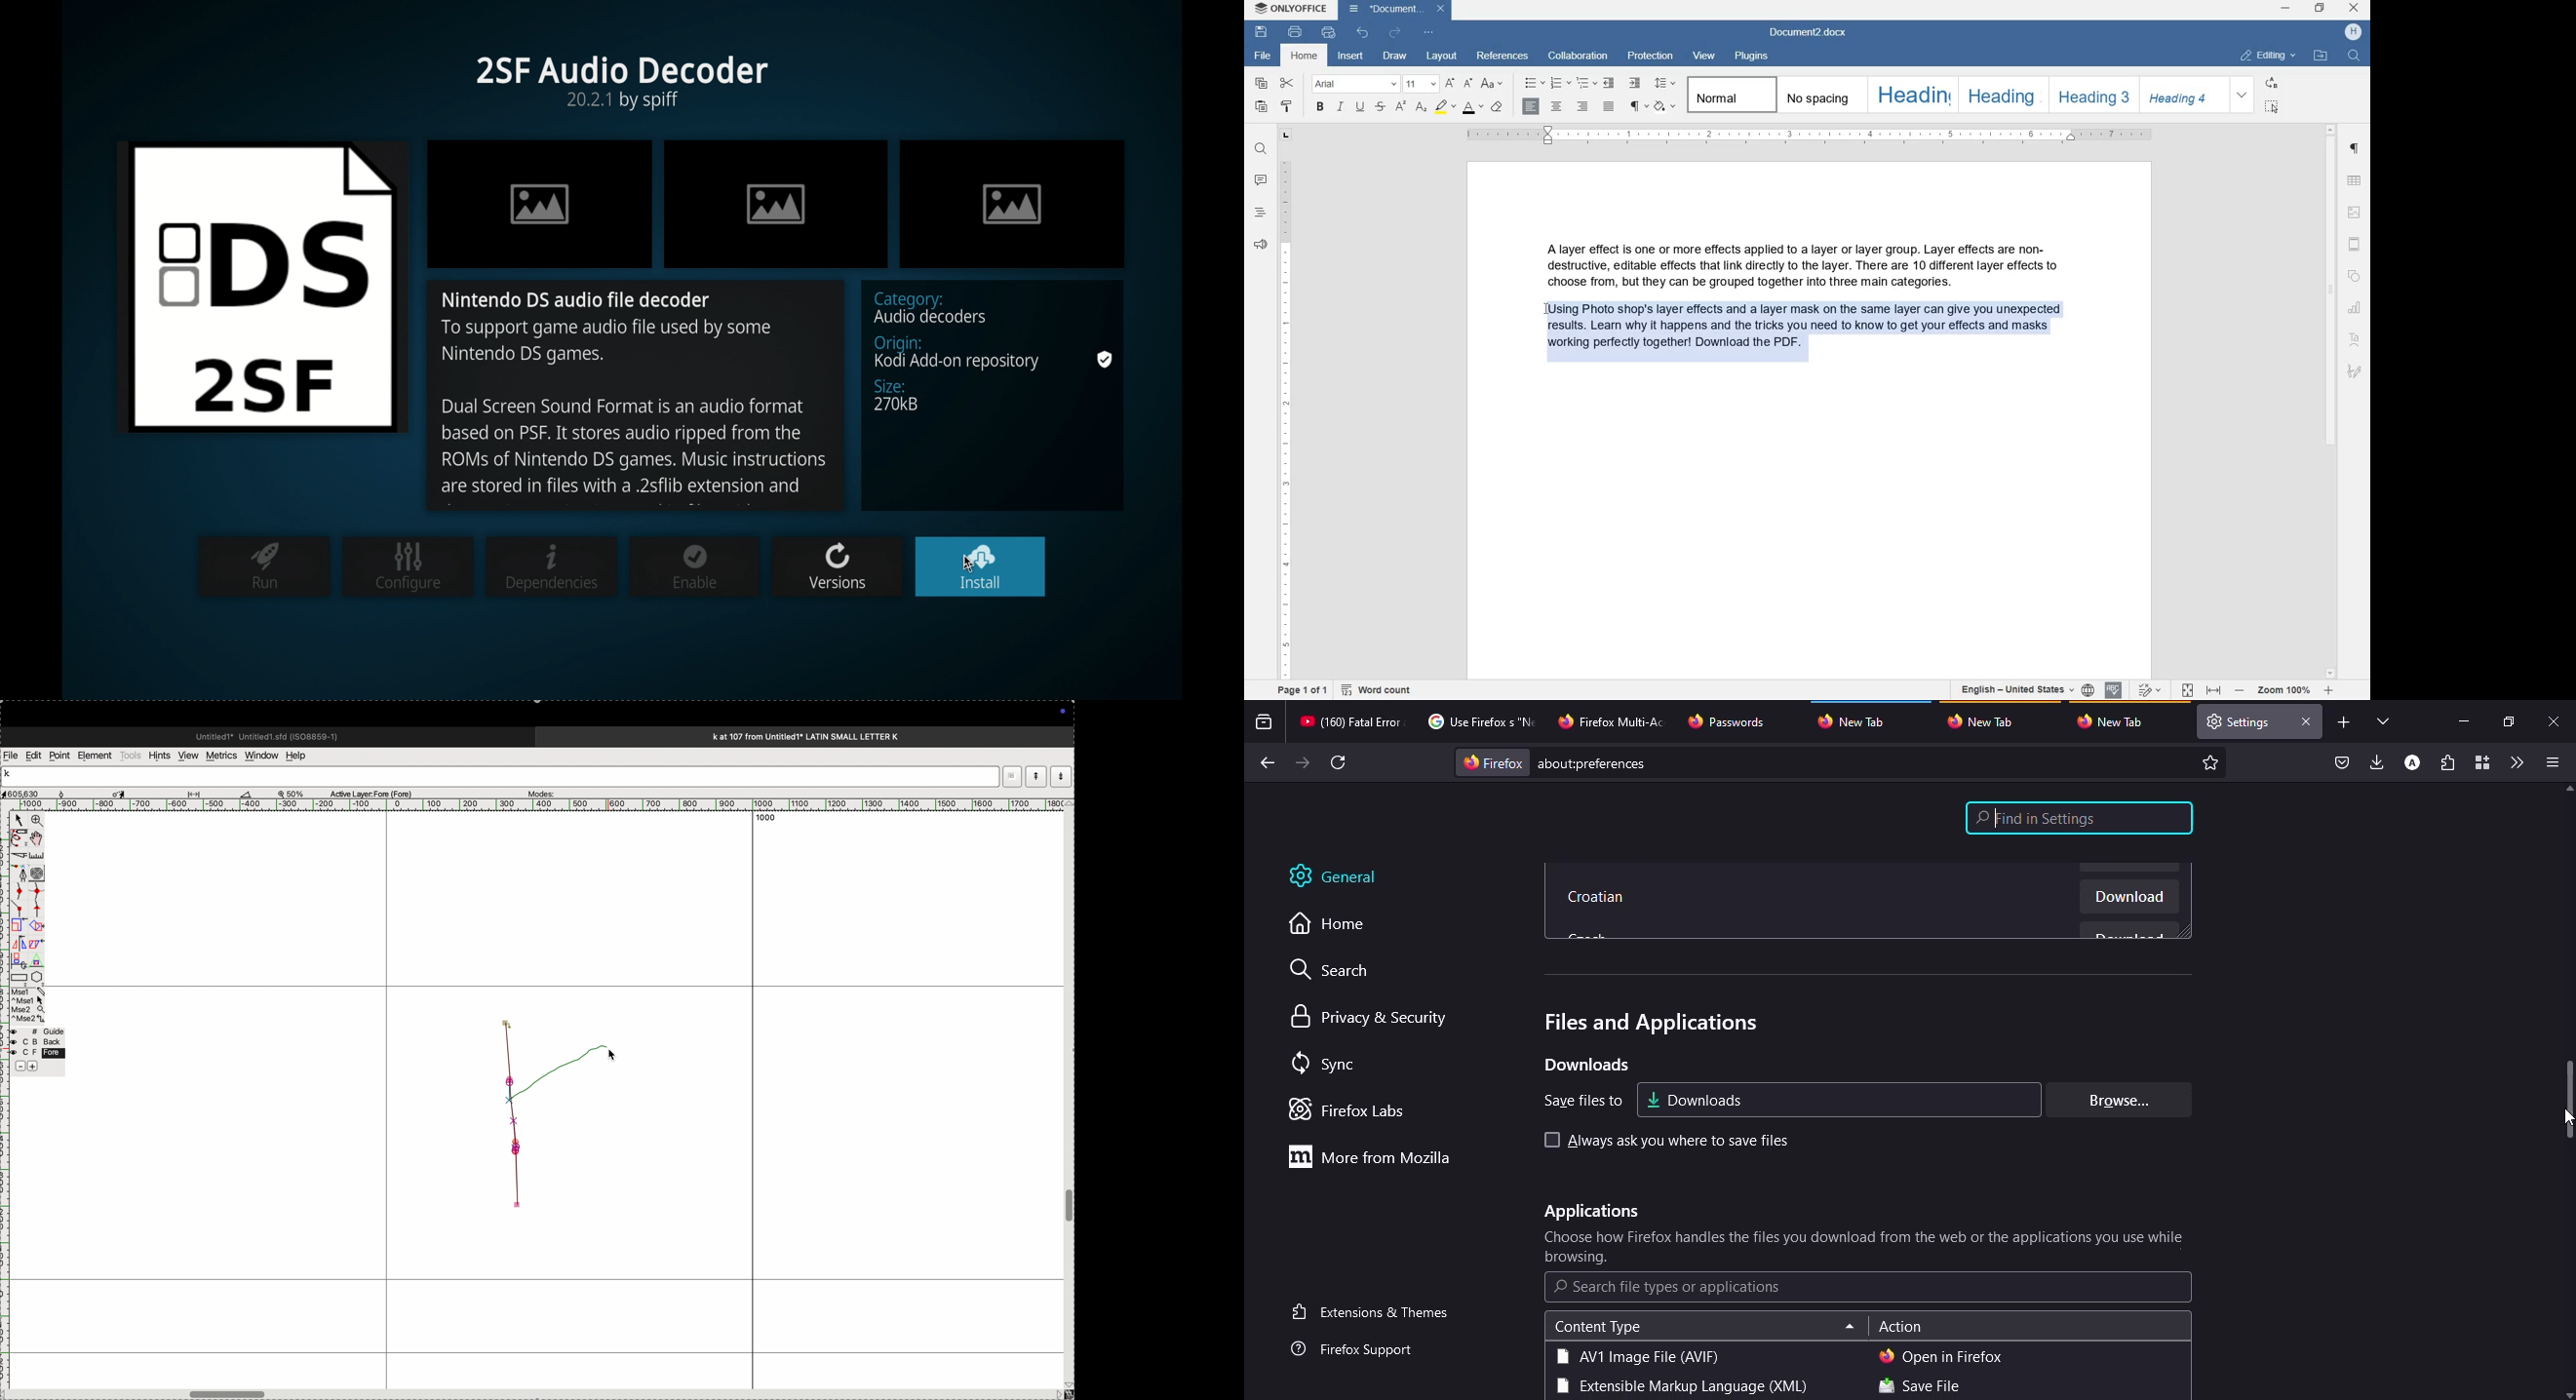 Image resolution: width=2576 pixels, height=1400 pixels. I want to click on PARAGRAPH HIGHLIGHTED, so click(1806, 325).